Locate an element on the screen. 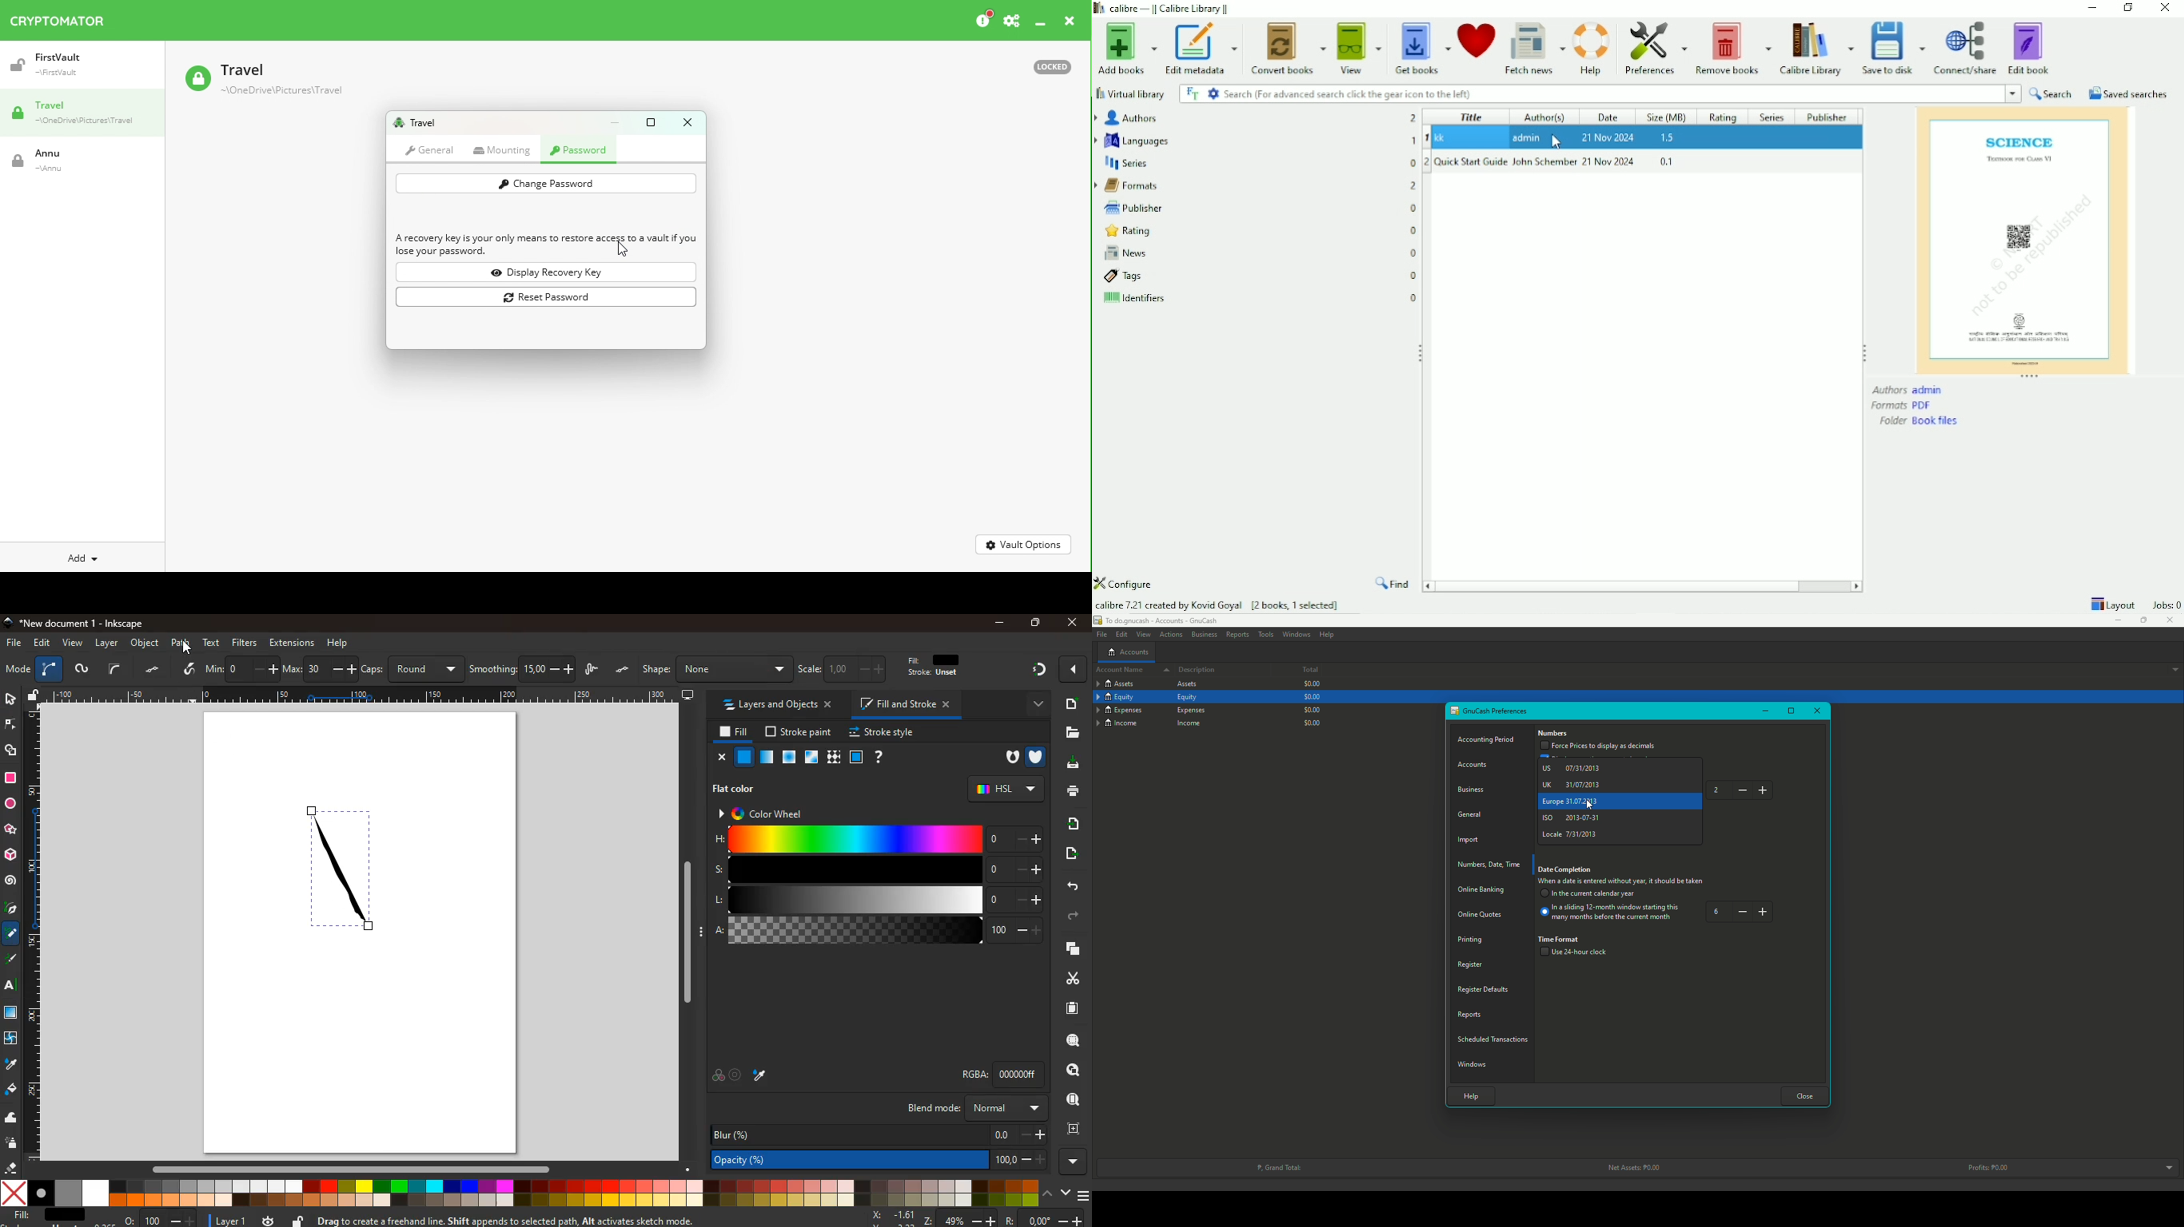 This screenshot has width=2184, height=1232. Grand Total is located at coordinates (1278, 1167).